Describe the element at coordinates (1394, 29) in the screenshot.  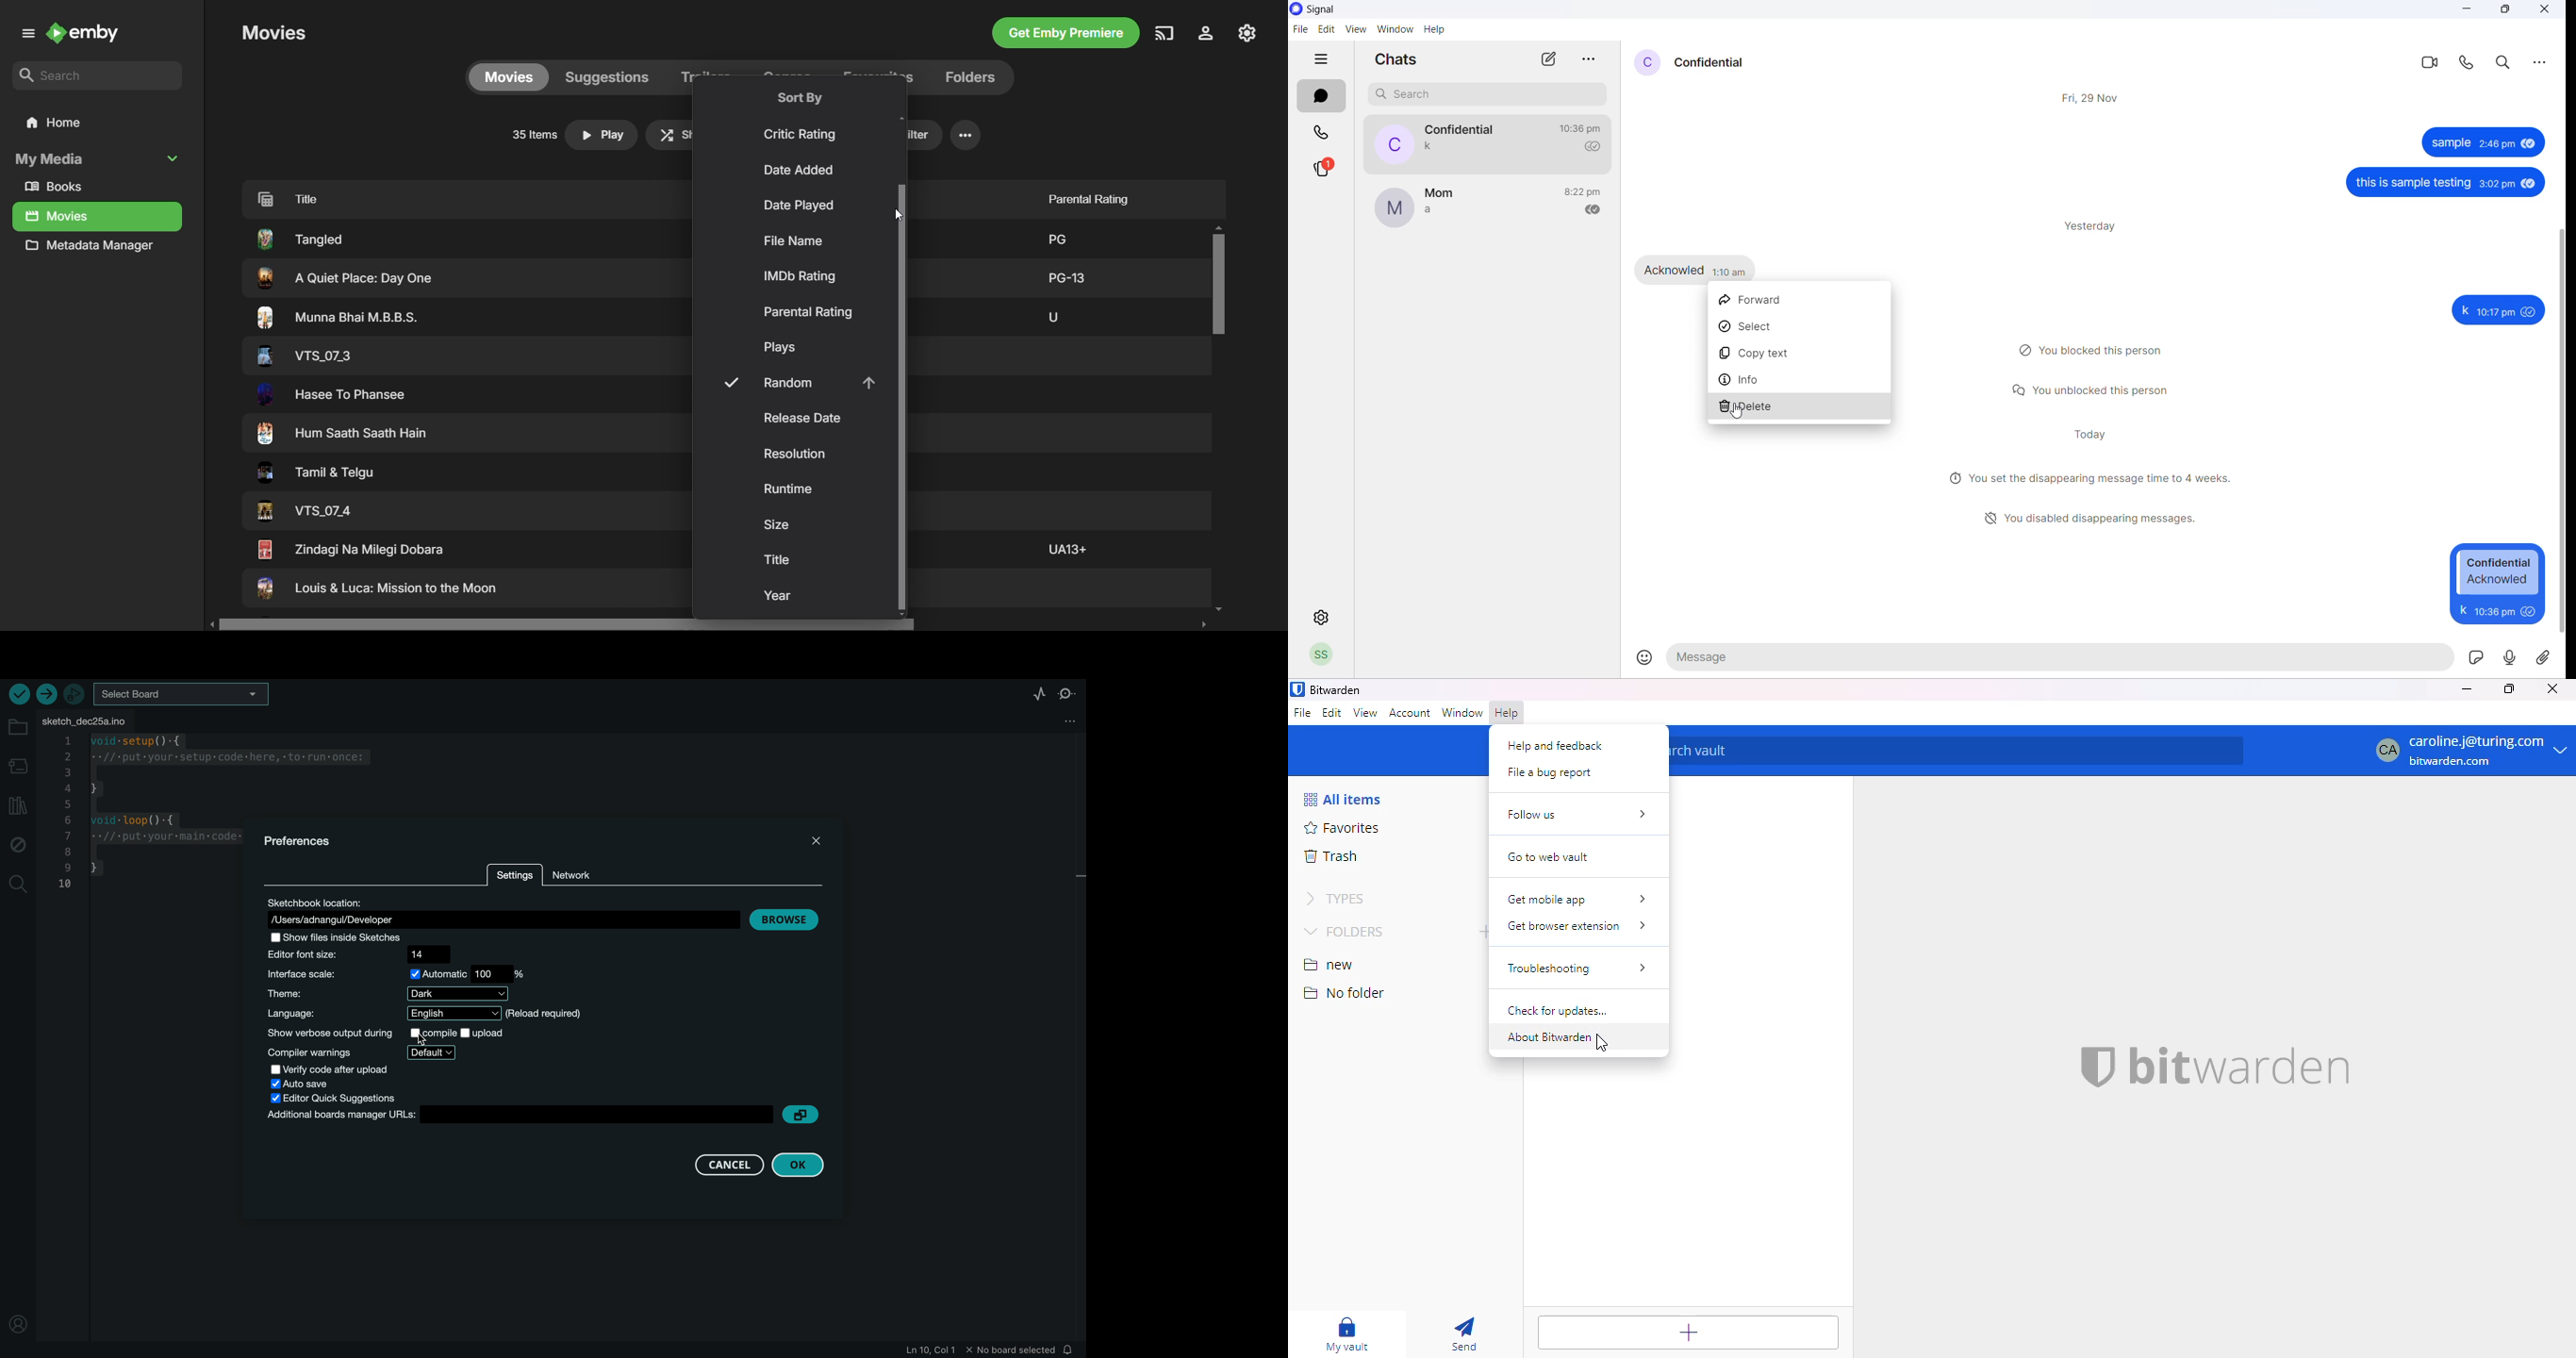
I see `Window` at that location.